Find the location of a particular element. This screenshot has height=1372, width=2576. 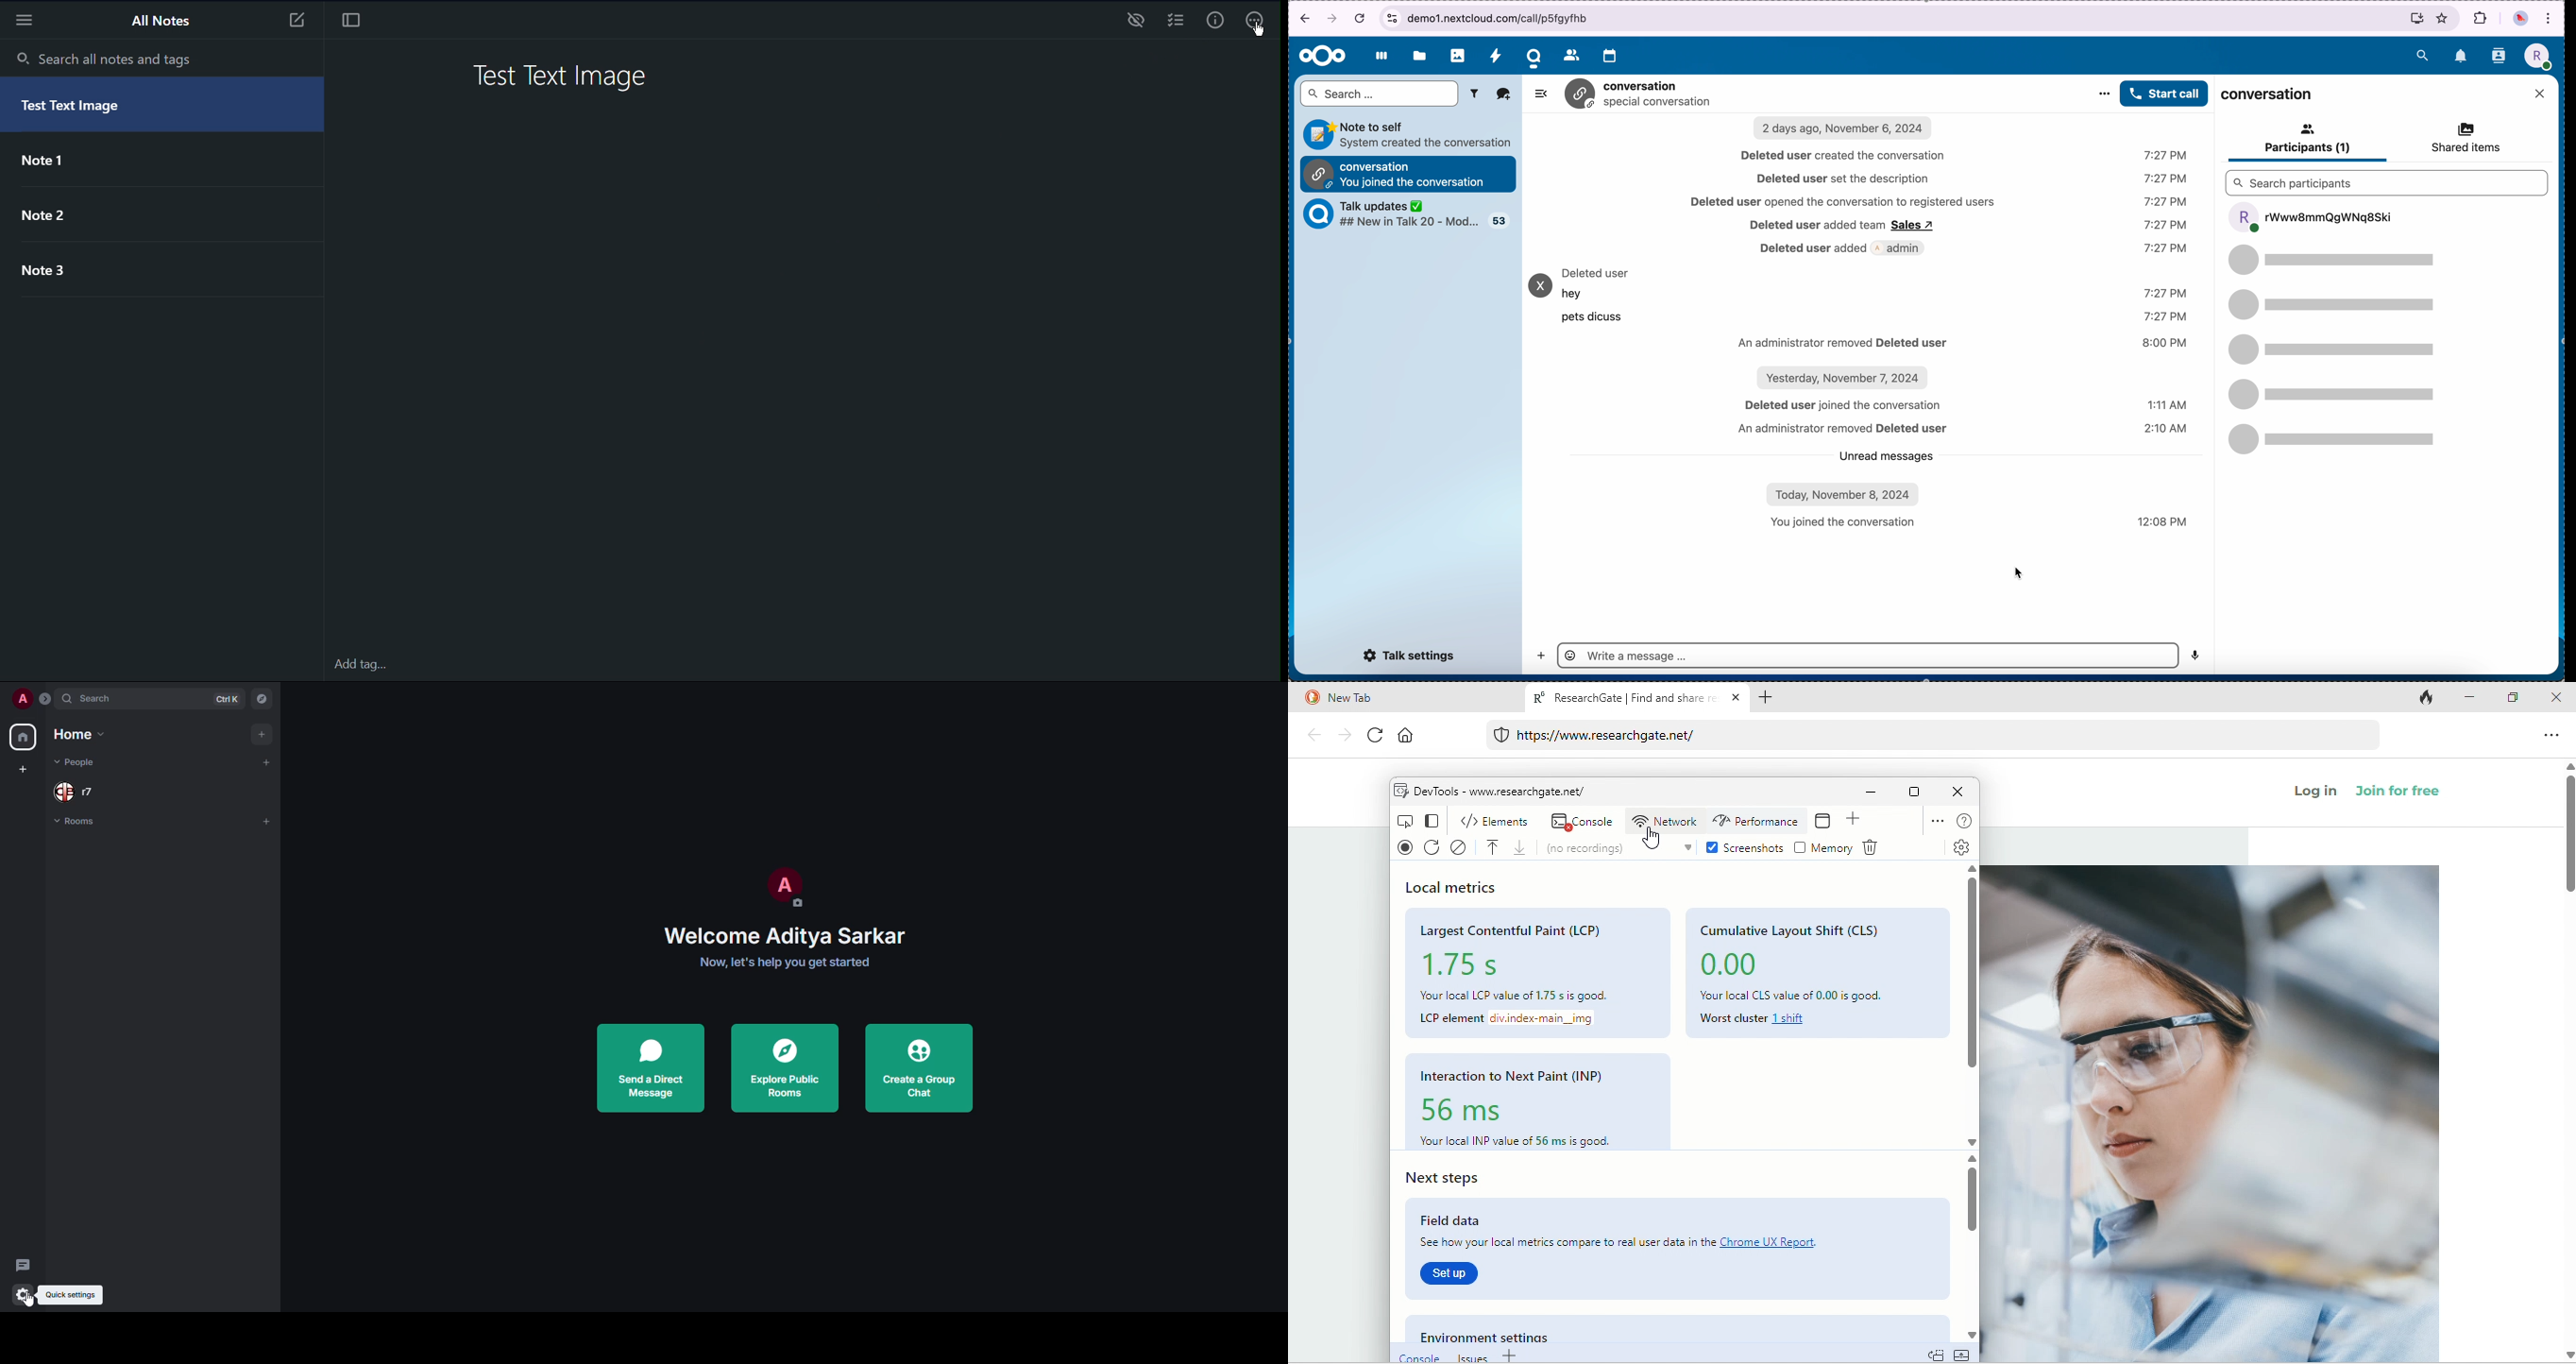

All Notes is located at coordinates (162, 21).